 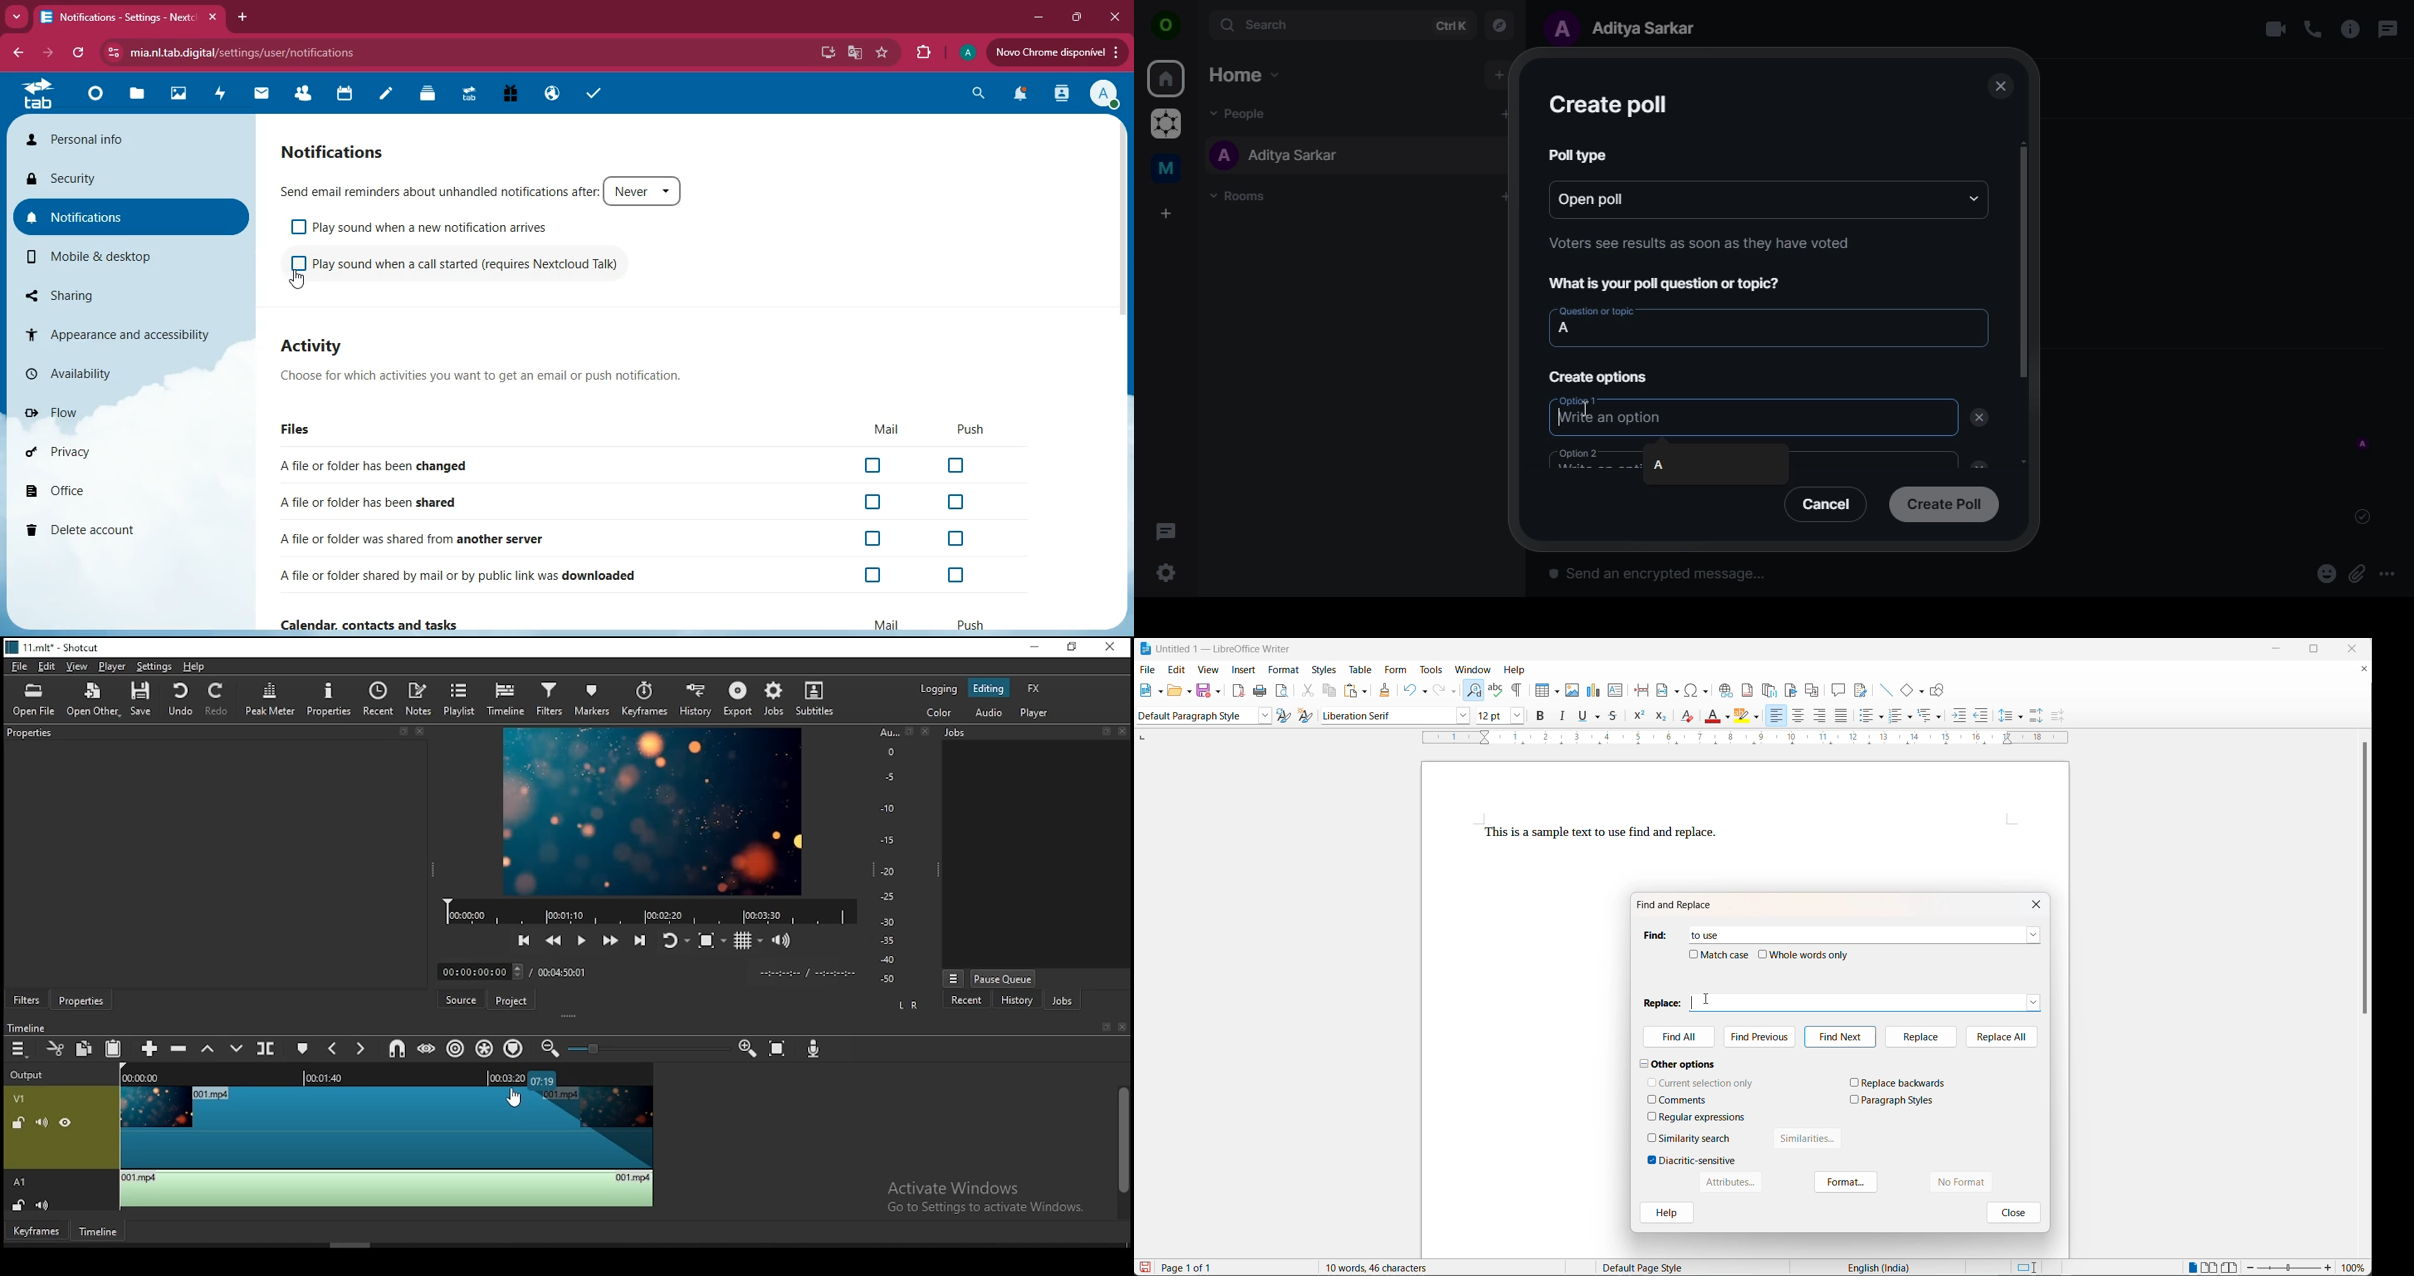 I want to click on save, so click(x=1204, y=689).